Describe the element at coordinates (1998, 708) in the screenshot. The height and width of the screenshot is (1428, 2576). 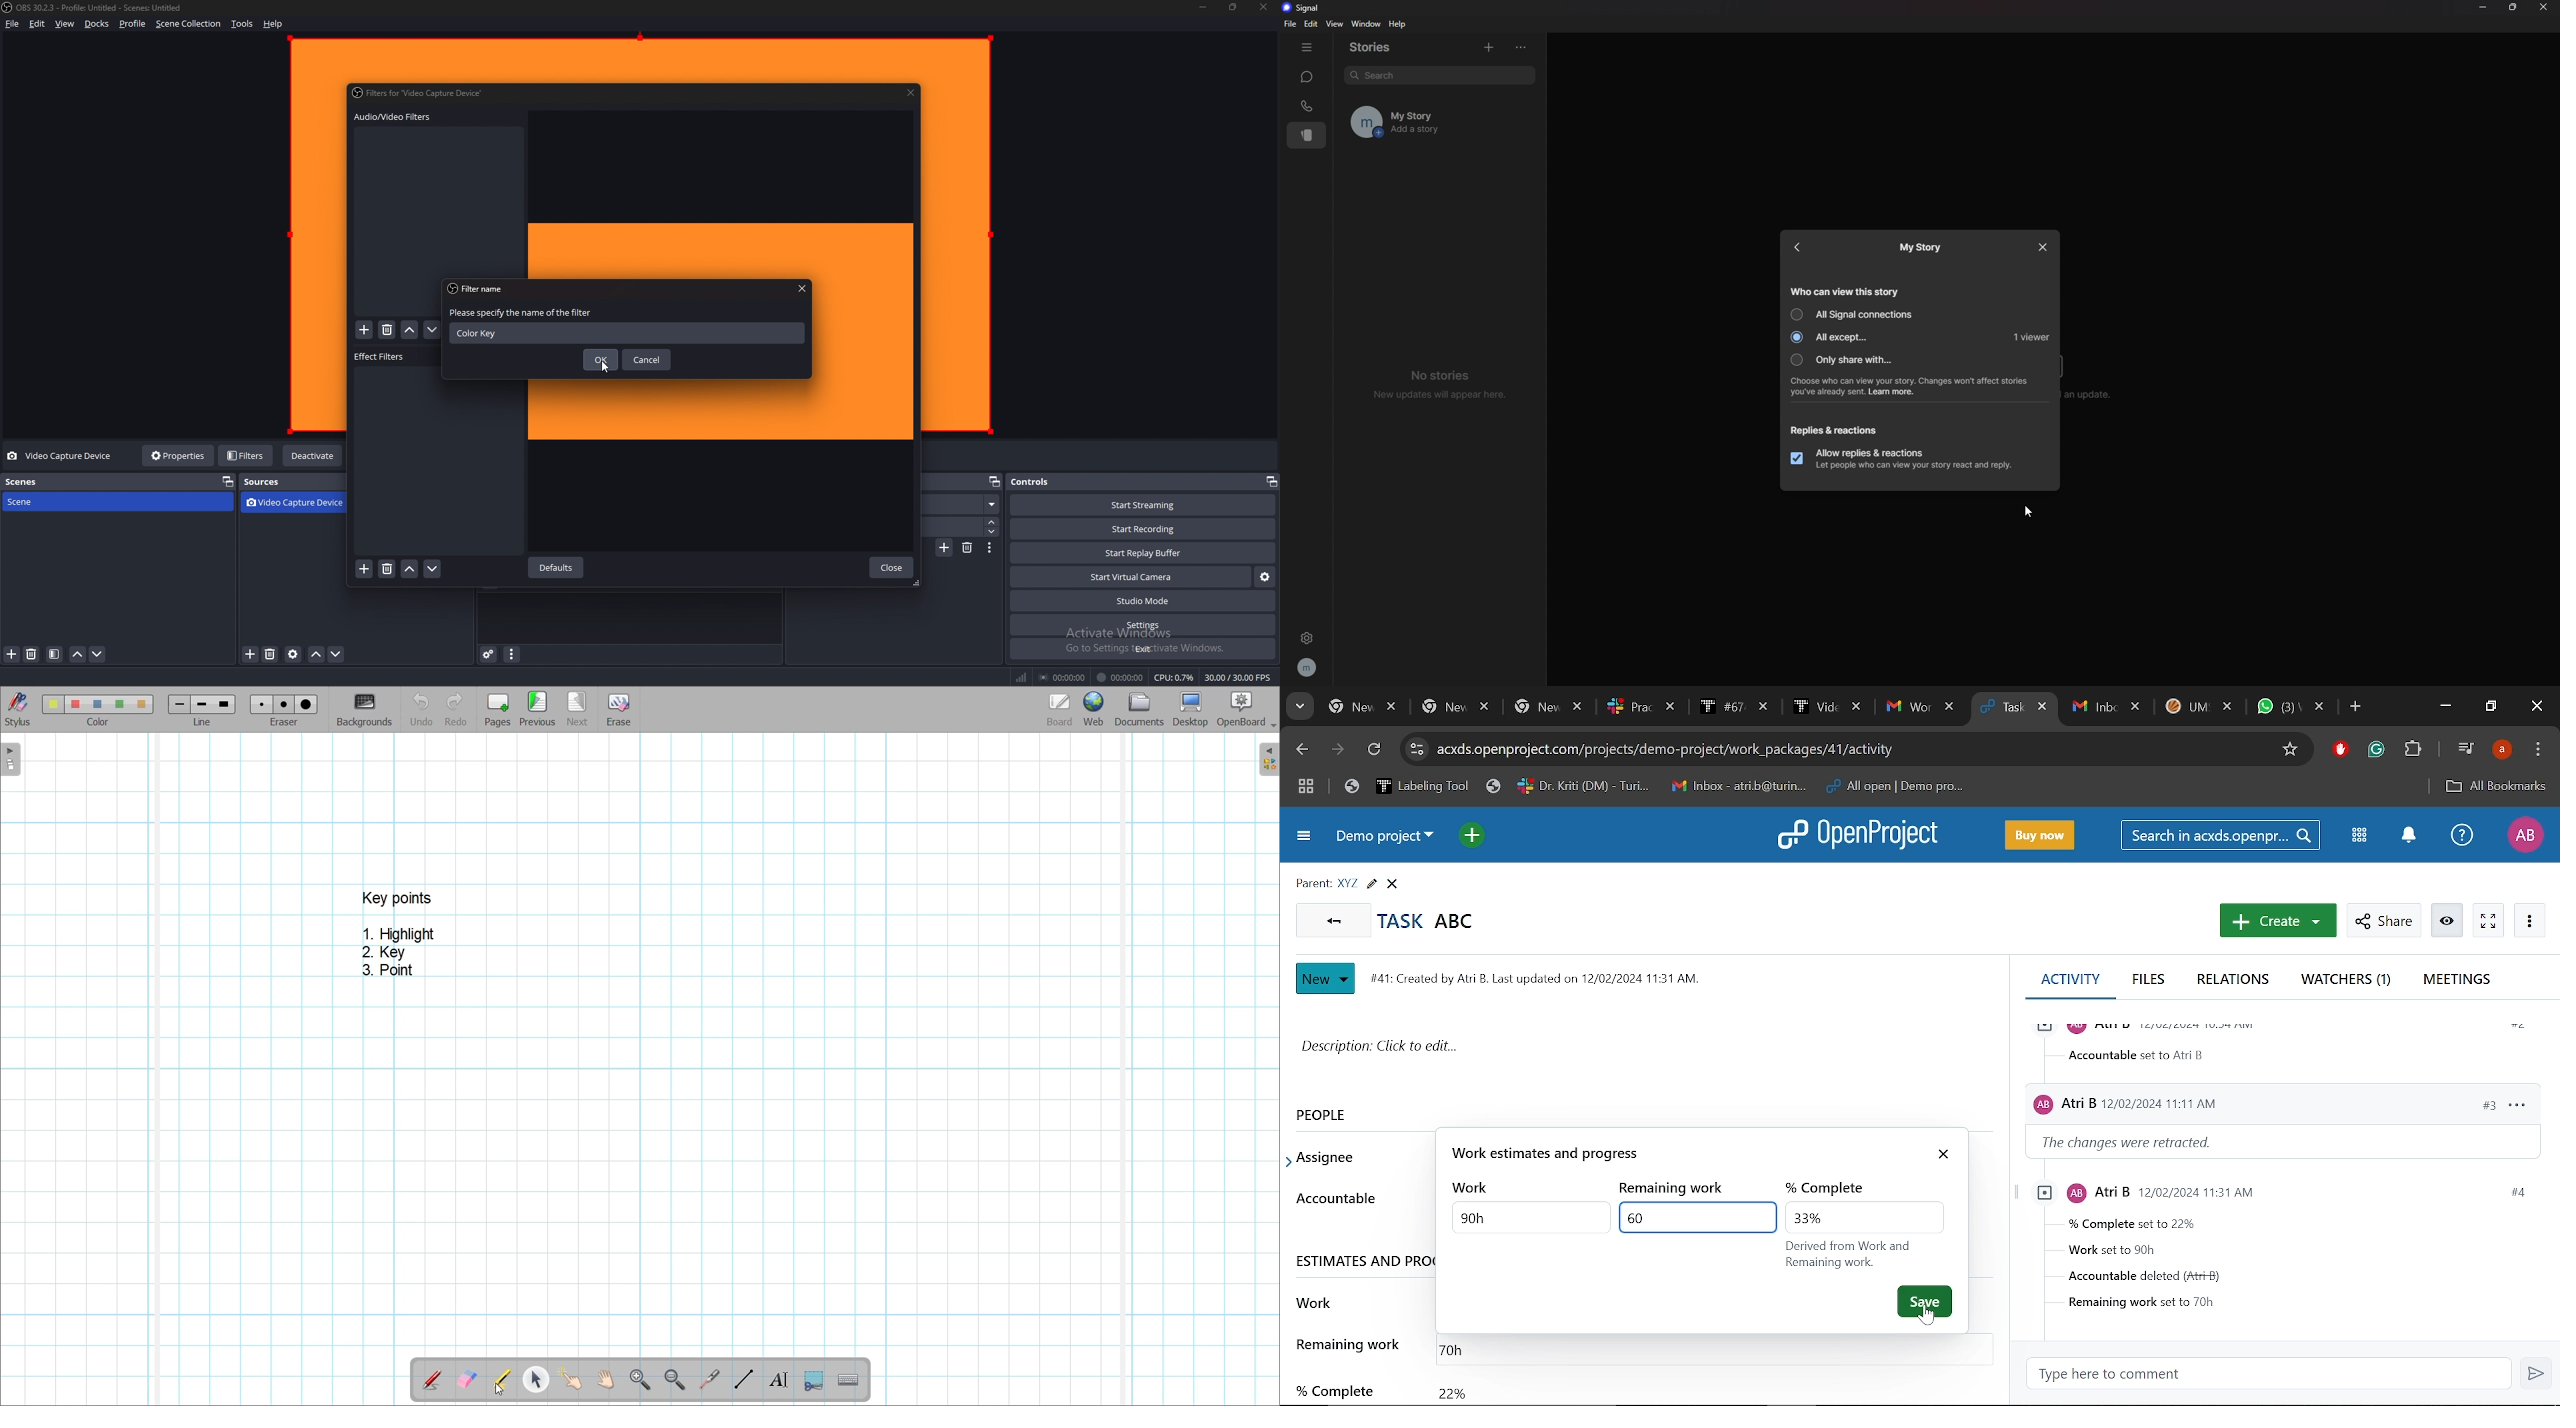
I see `Current tab` at that location.